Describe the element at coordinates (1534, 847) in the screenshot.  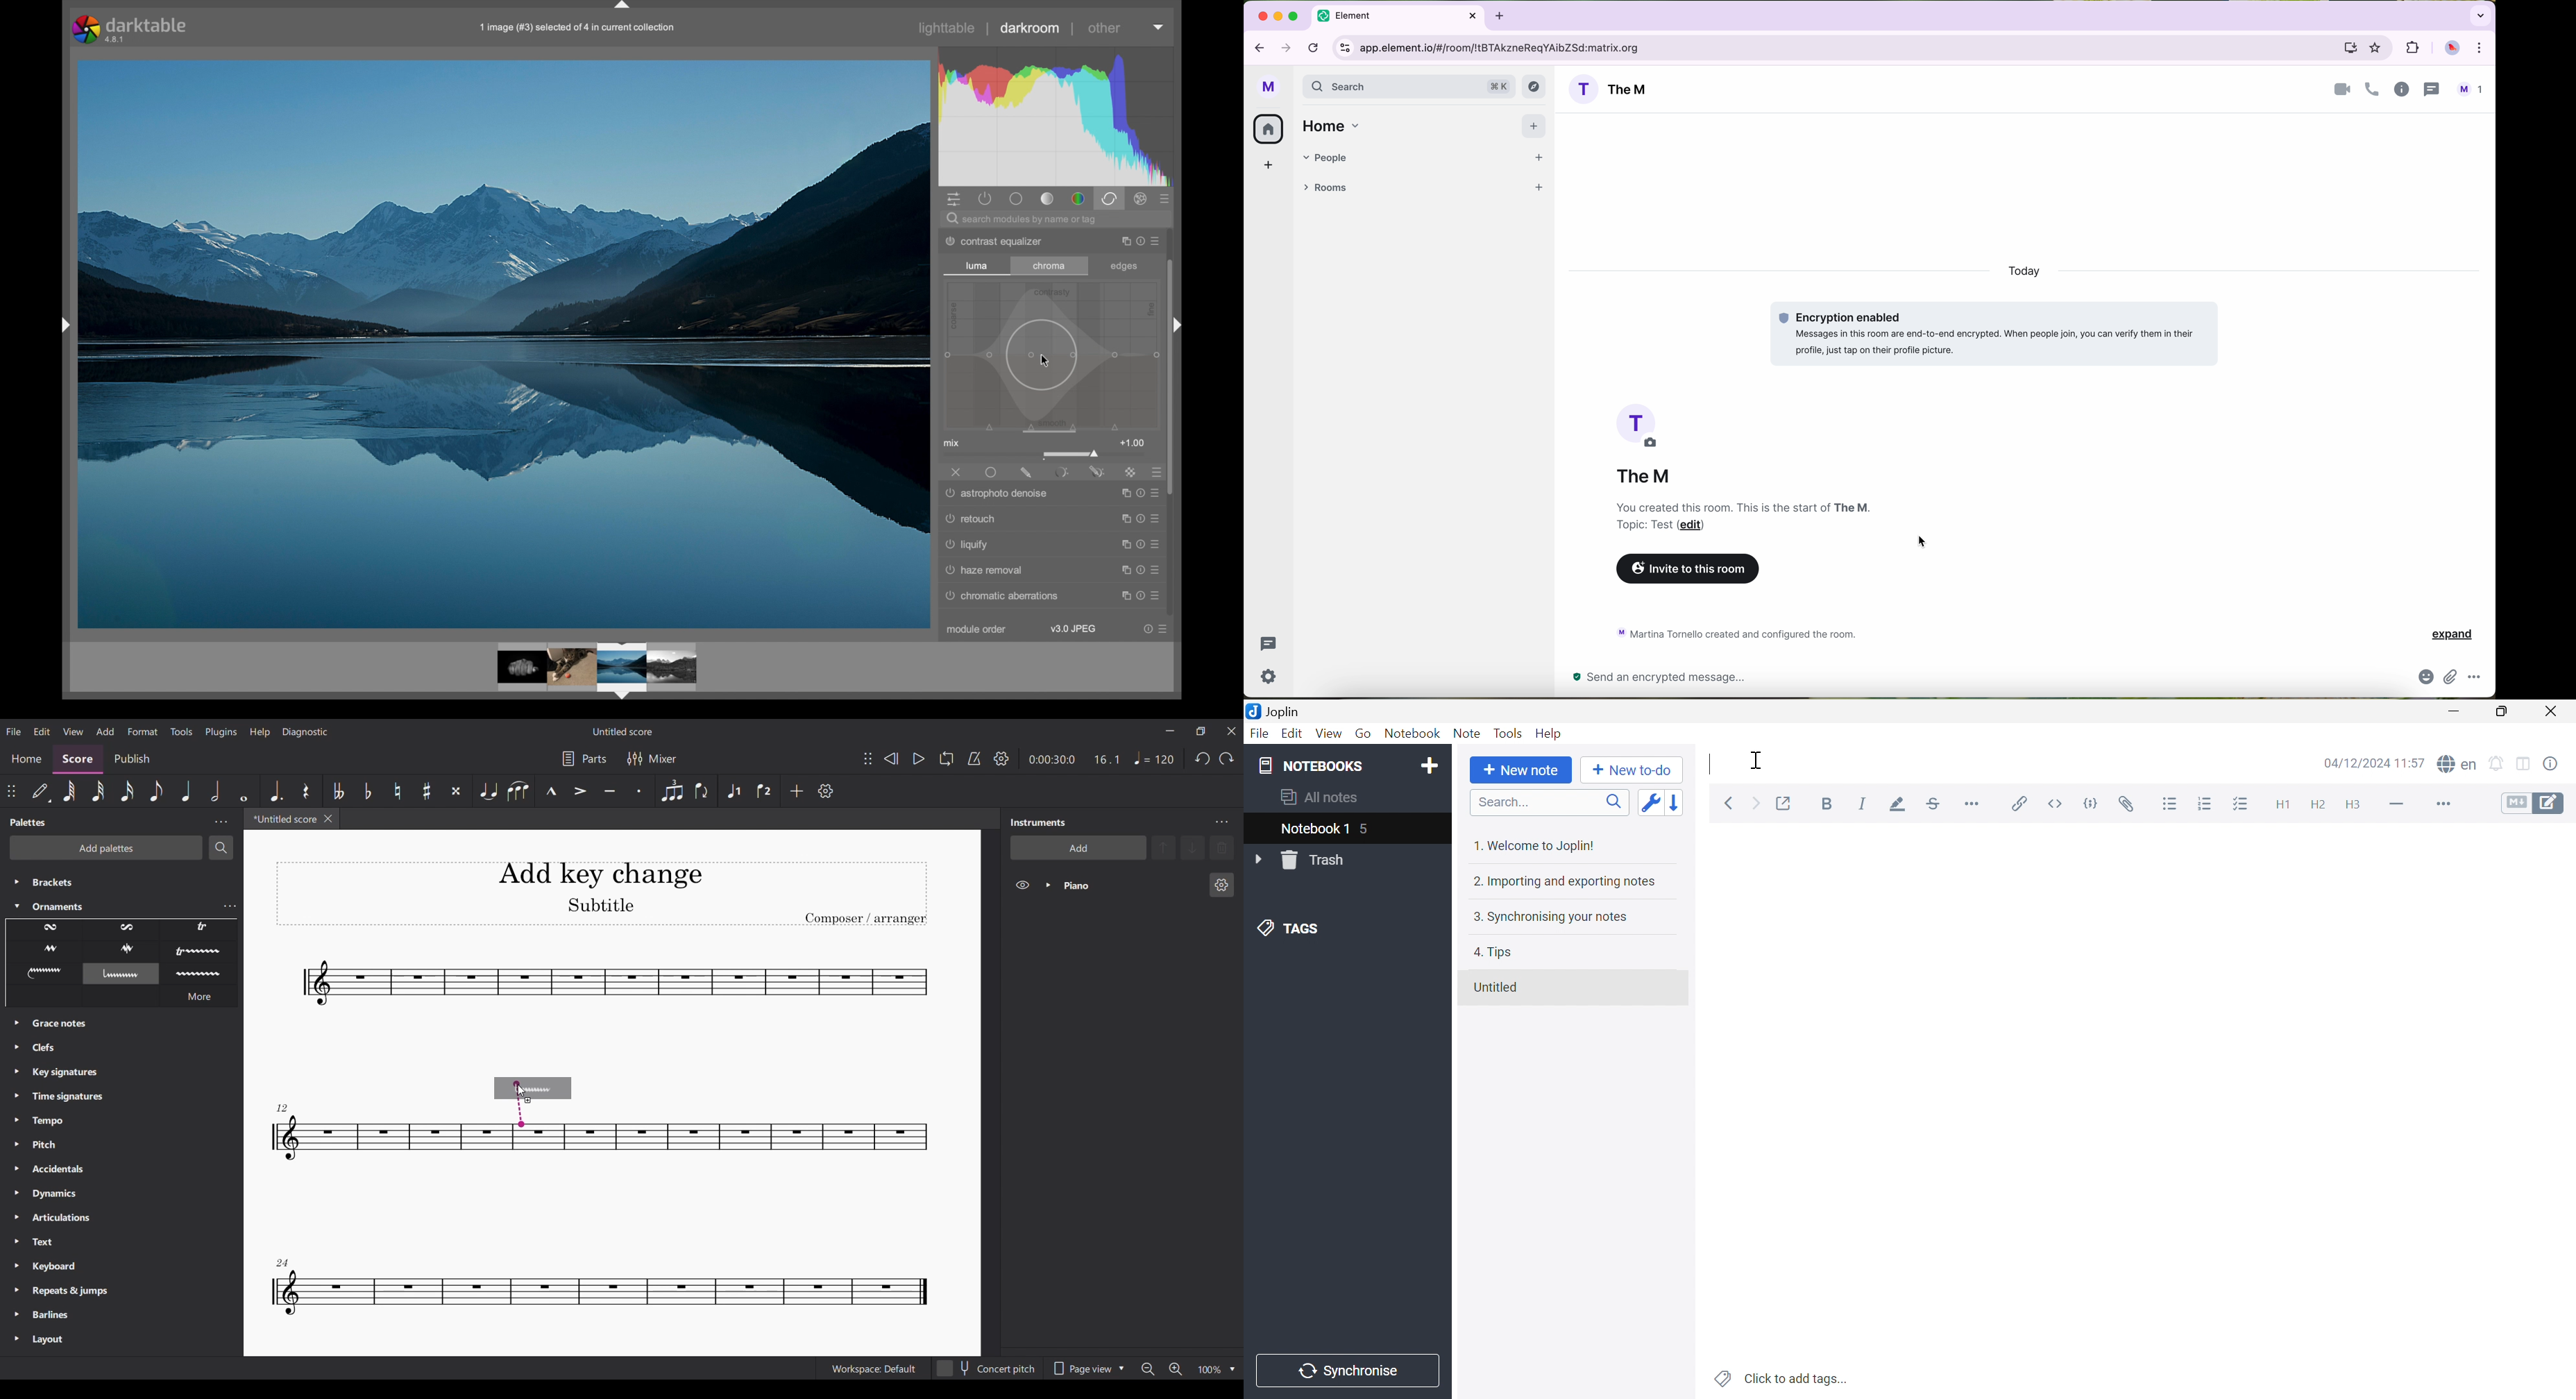
I see `1. Welcome to Joplin!` at that location.